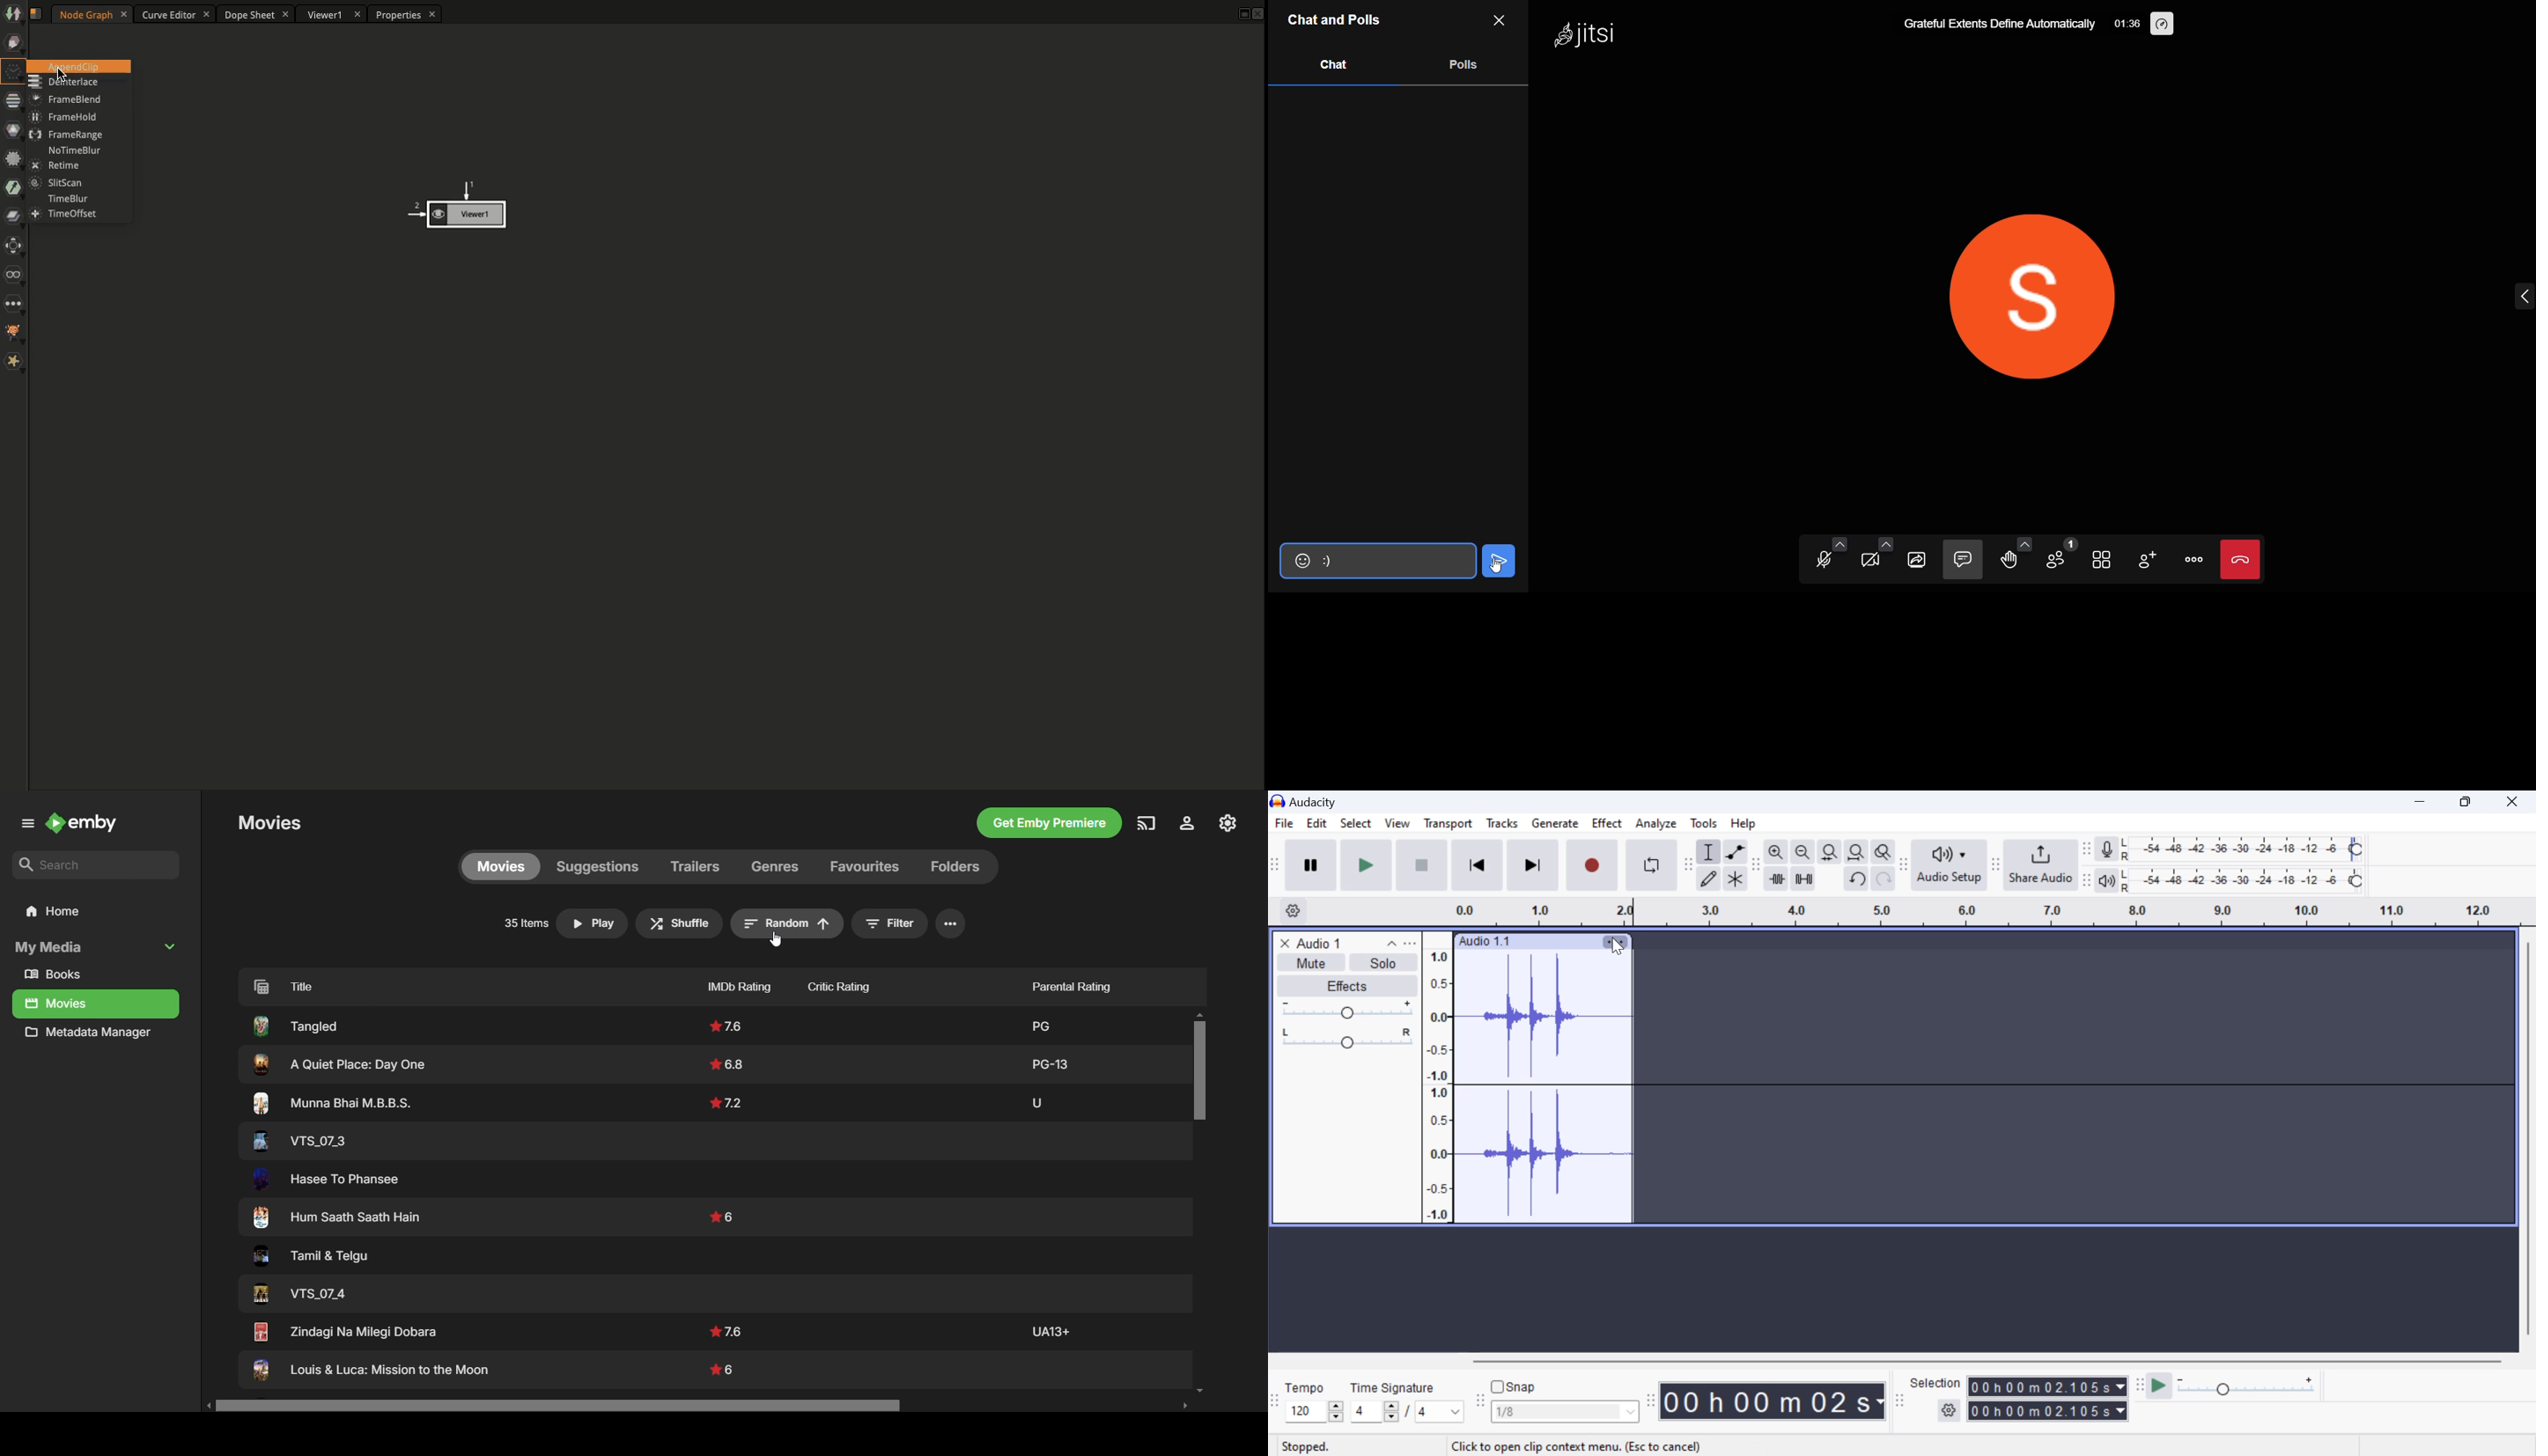  I want to click on zoom toggle, so click(1884, 853).